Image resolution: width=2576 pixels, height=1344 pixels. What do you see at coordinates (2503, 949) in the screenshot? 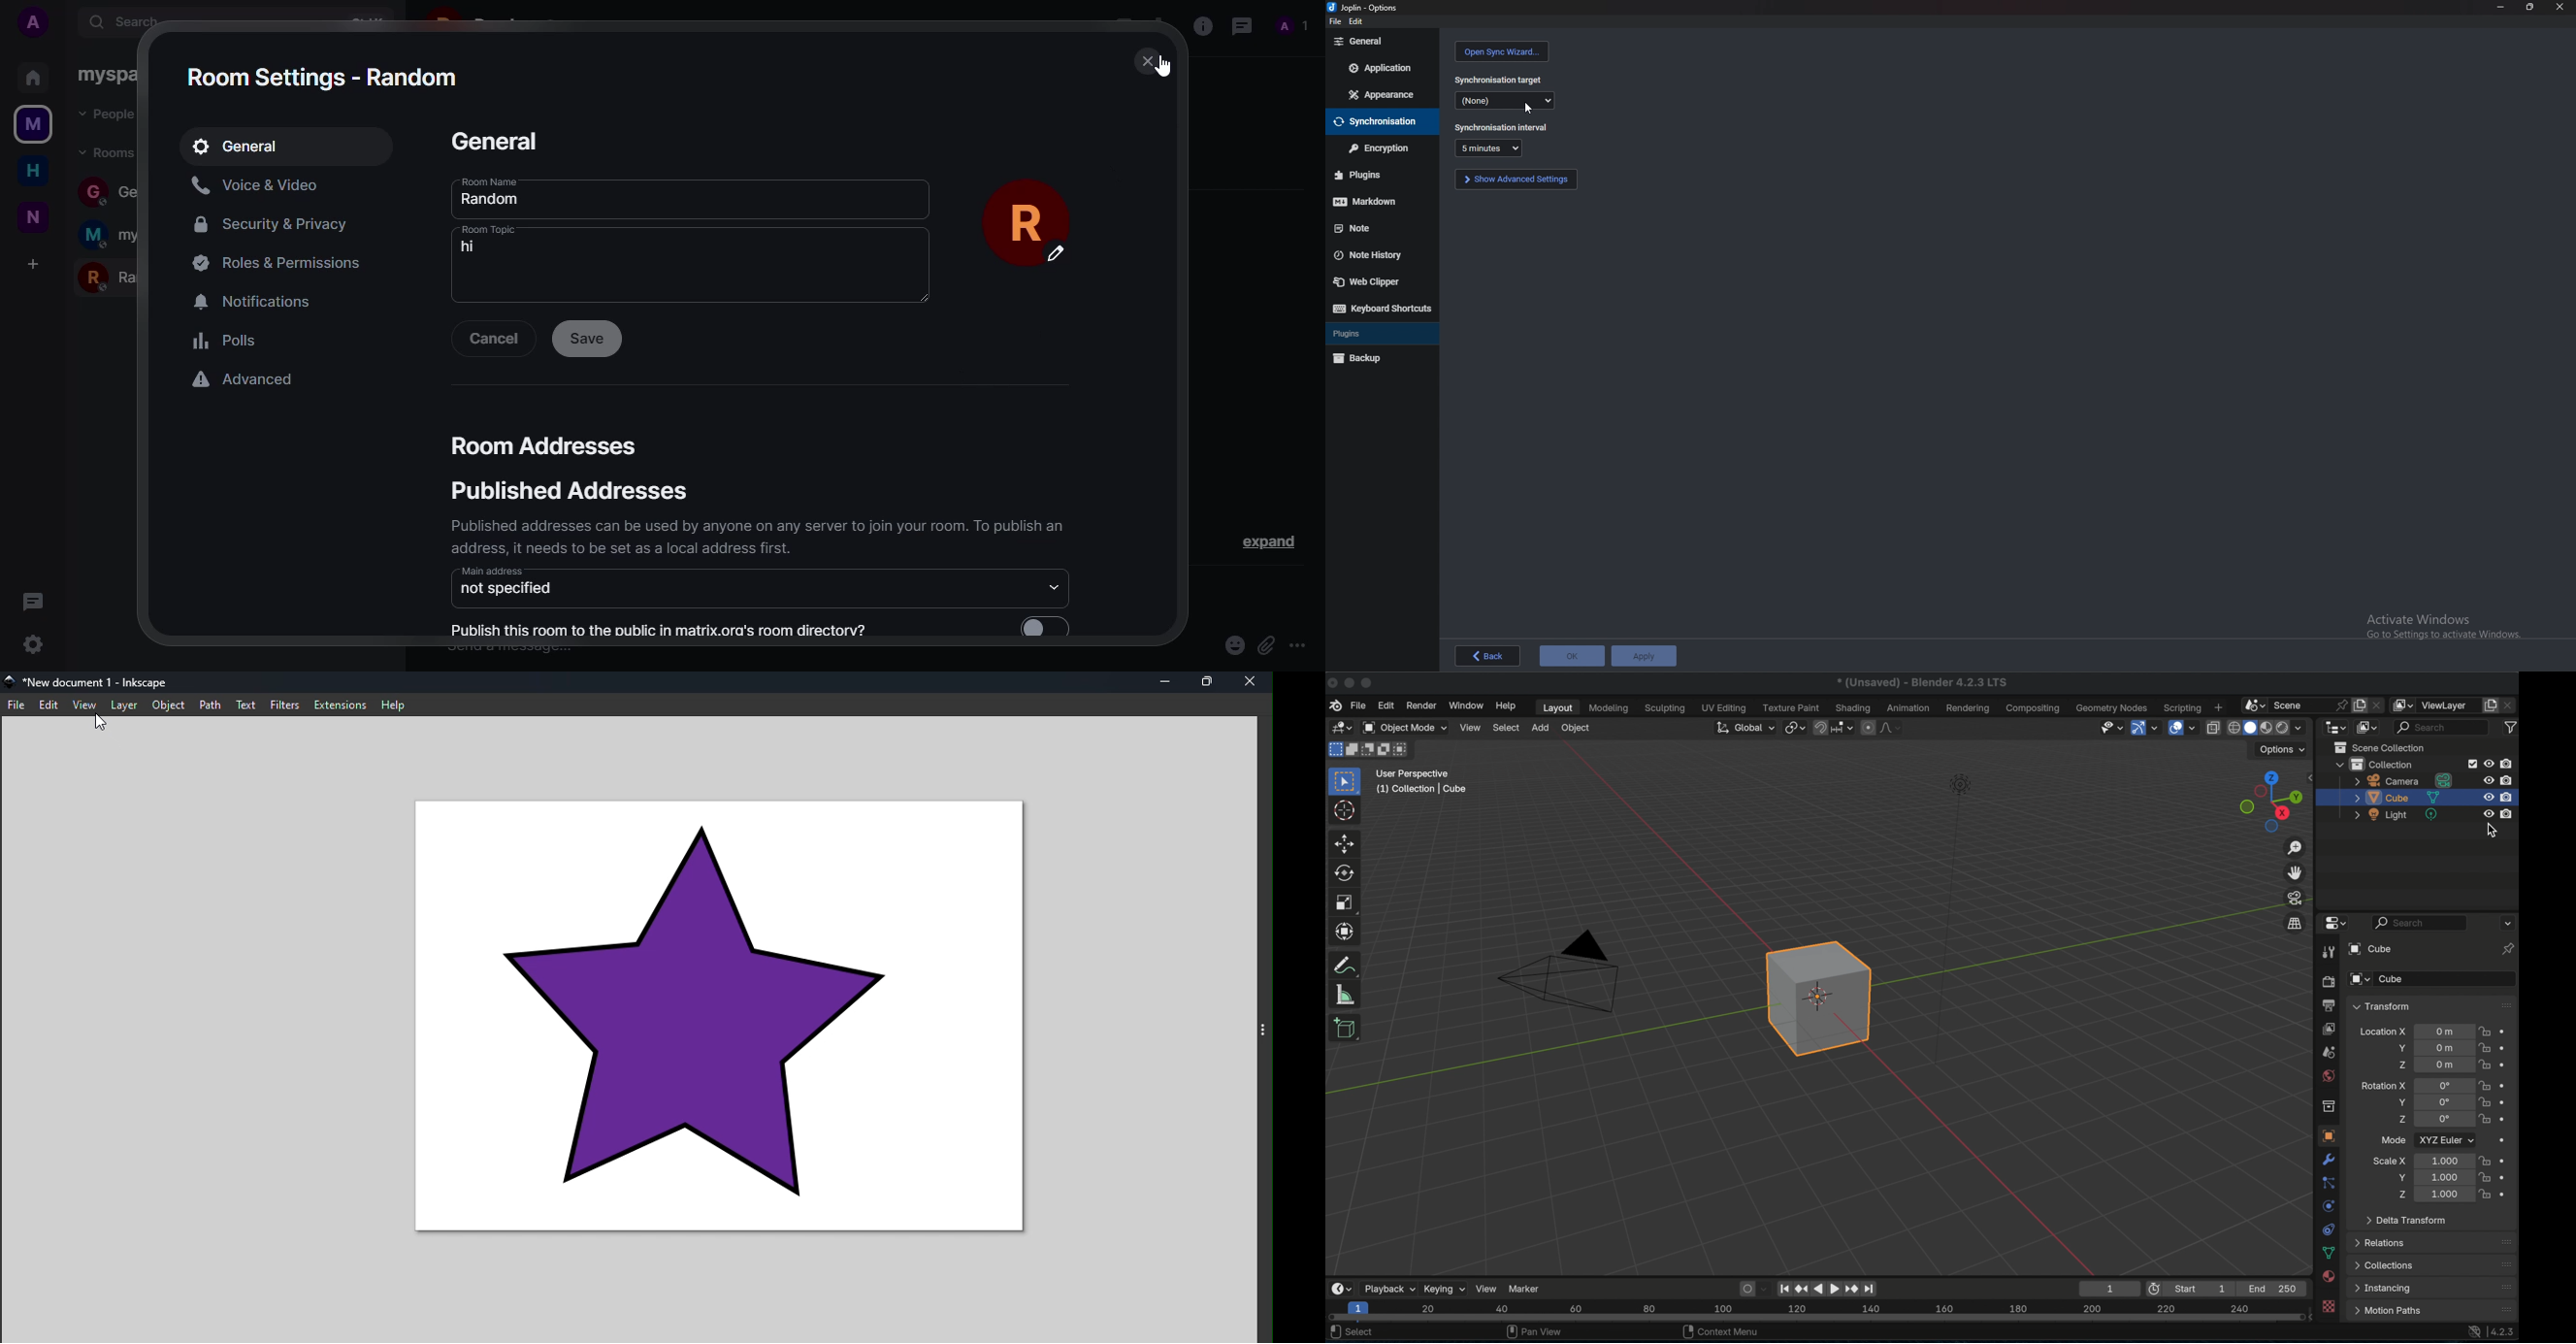
I see `toggle pin ID` at bounding box center [2503, 949].